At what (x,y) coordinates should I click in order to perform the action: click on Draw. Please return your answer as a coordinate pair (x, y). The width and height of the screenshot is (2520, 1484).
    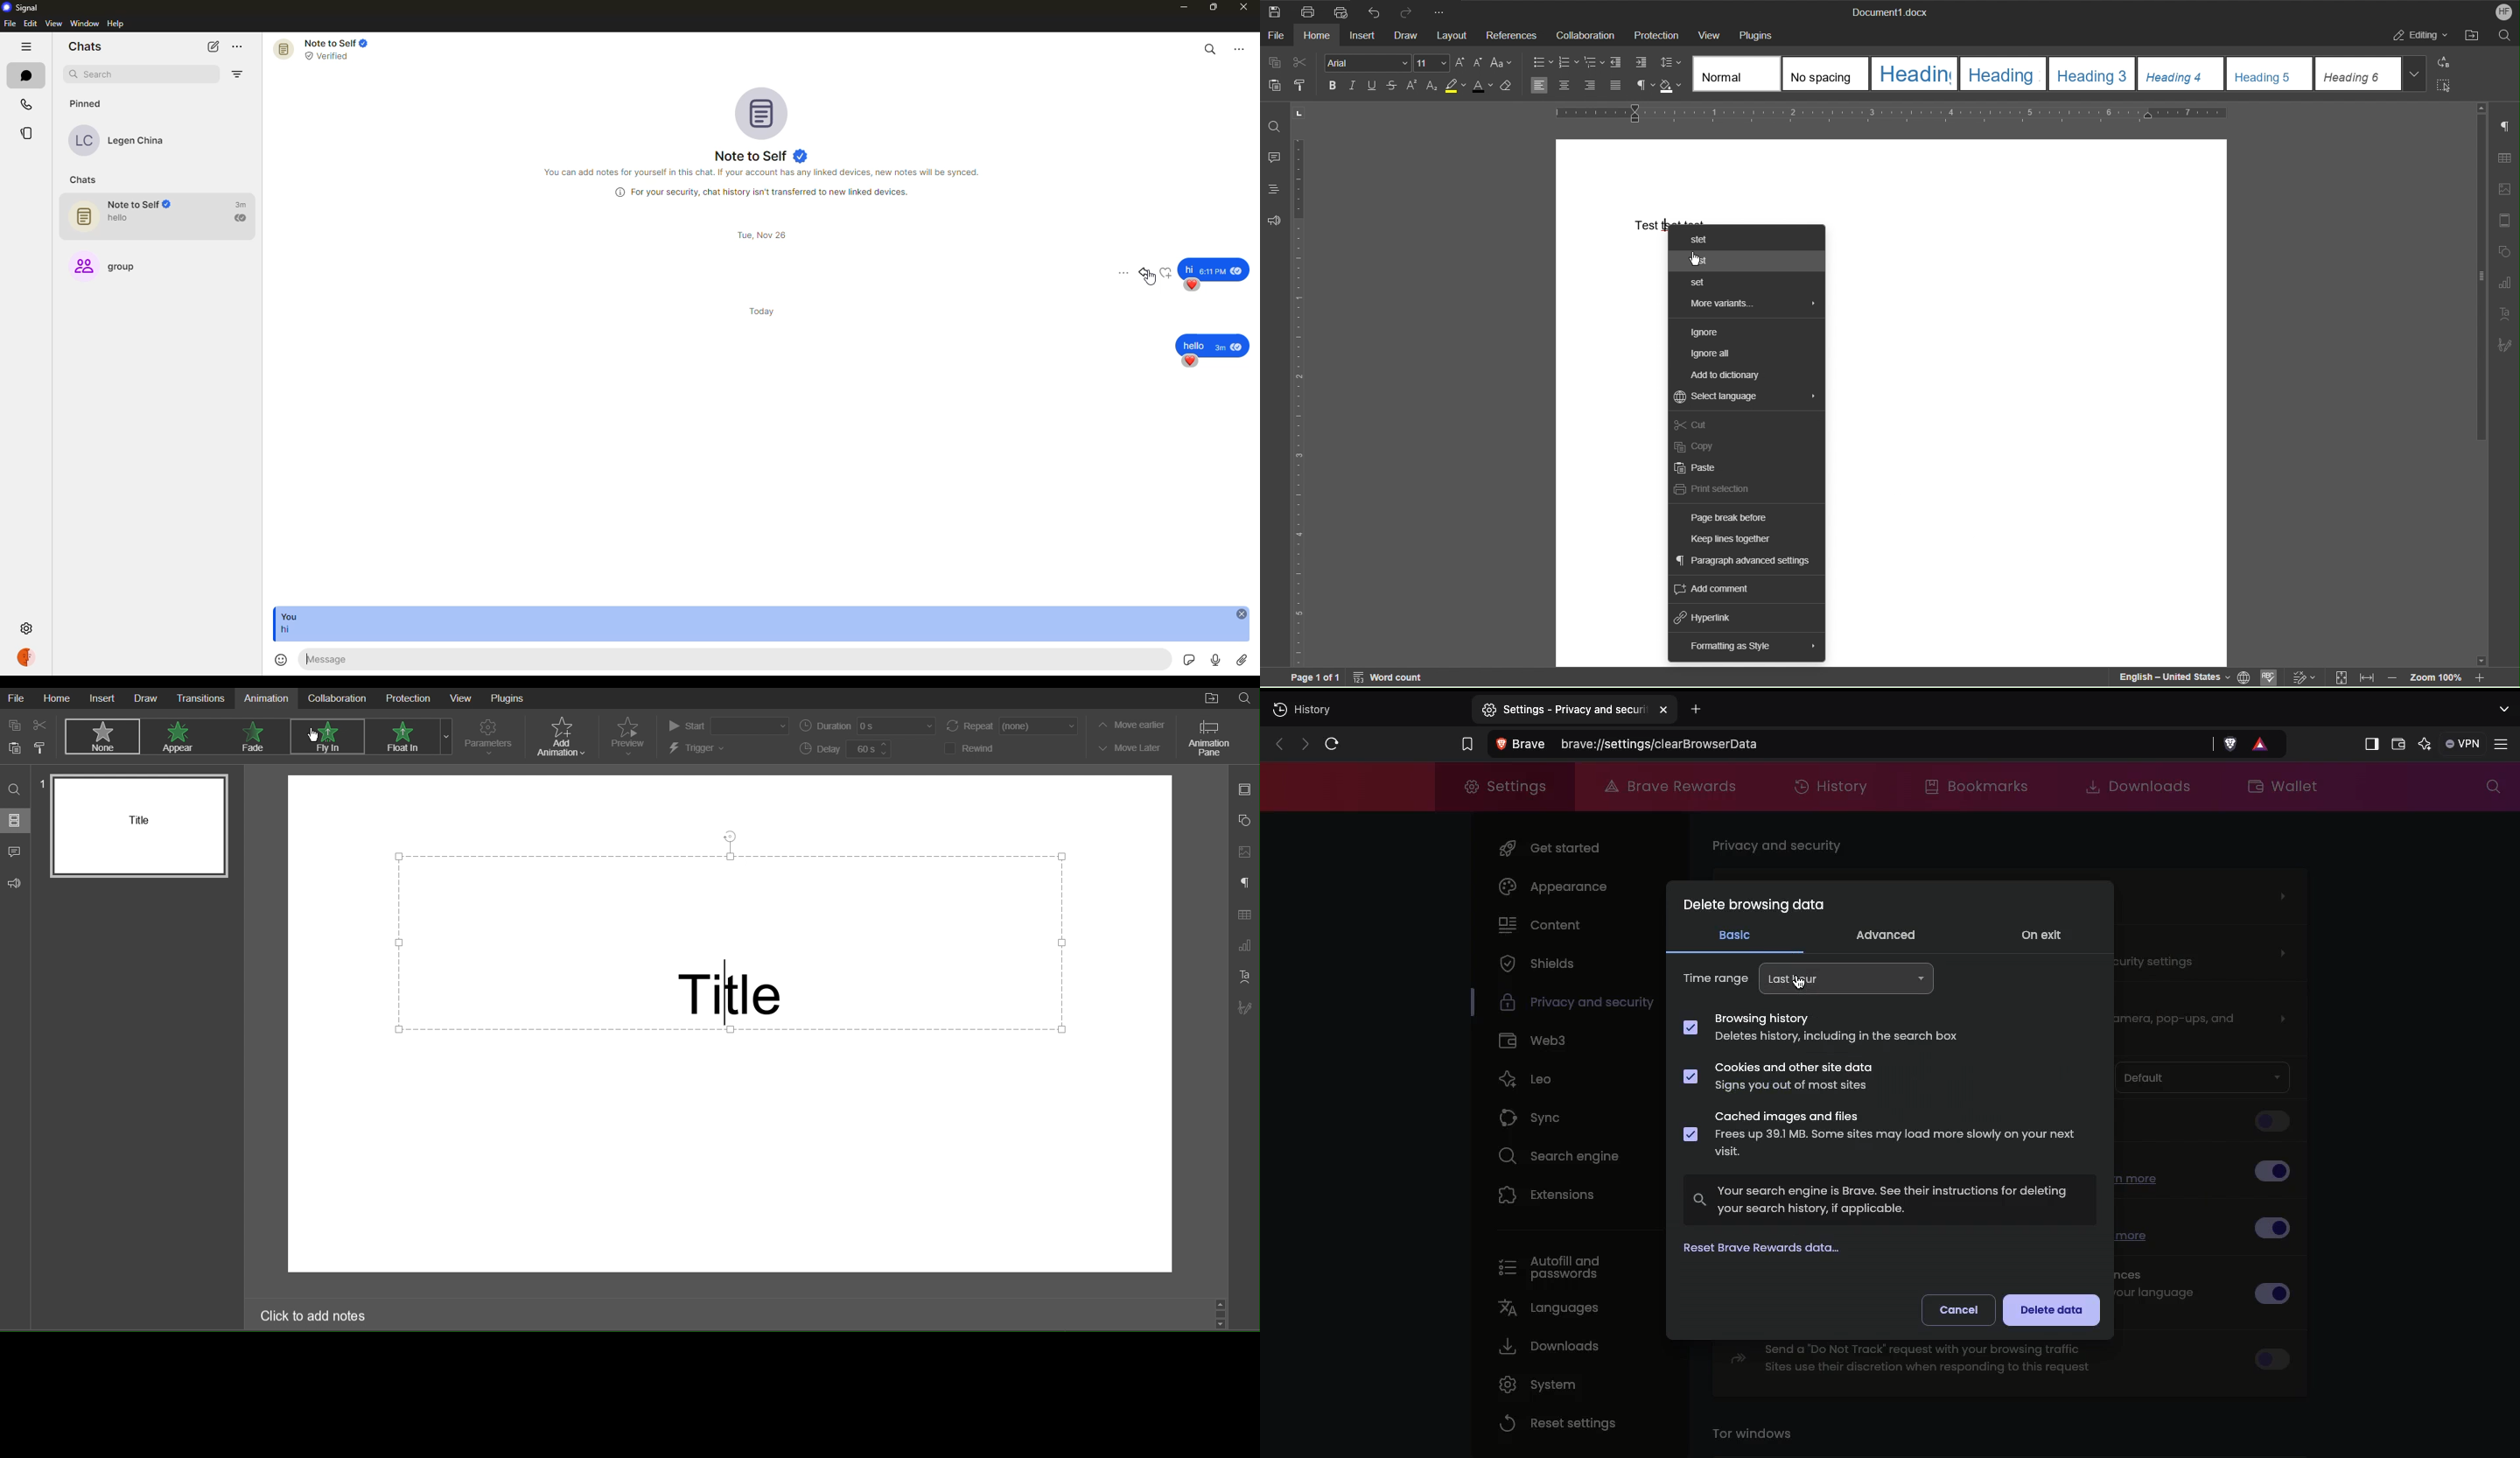
    Looking at the image, I should click on (146, 698).